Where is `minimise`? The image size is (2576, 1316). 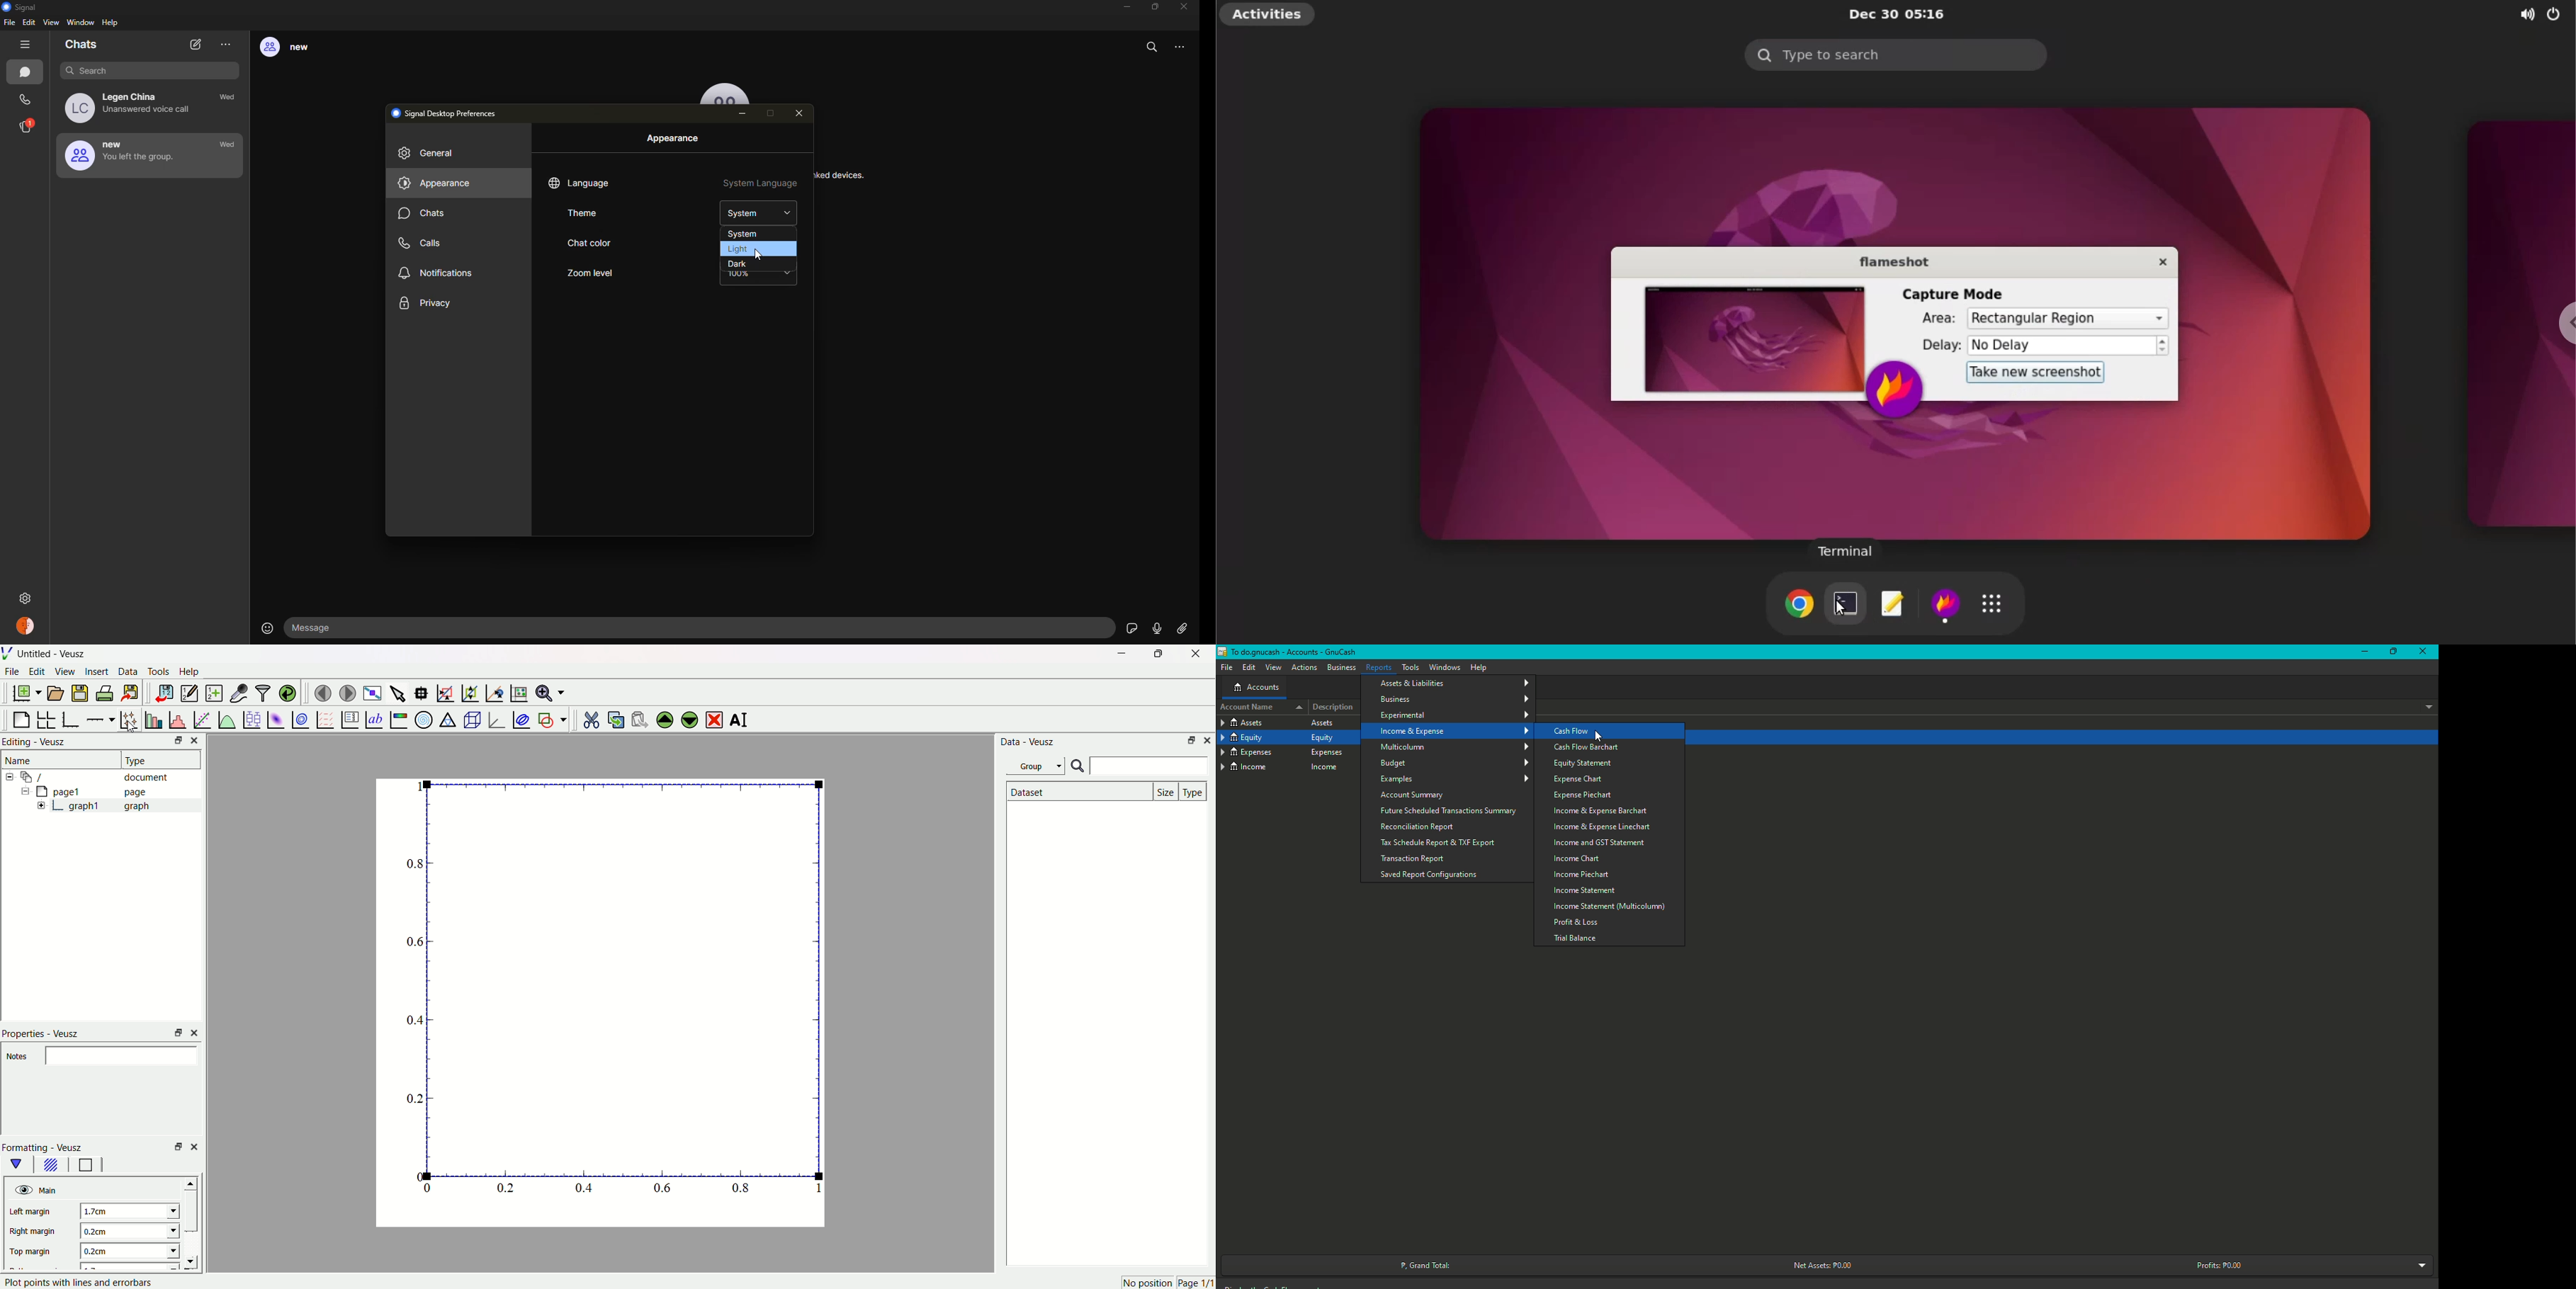 minimise is located at coordinates (175, 1032).